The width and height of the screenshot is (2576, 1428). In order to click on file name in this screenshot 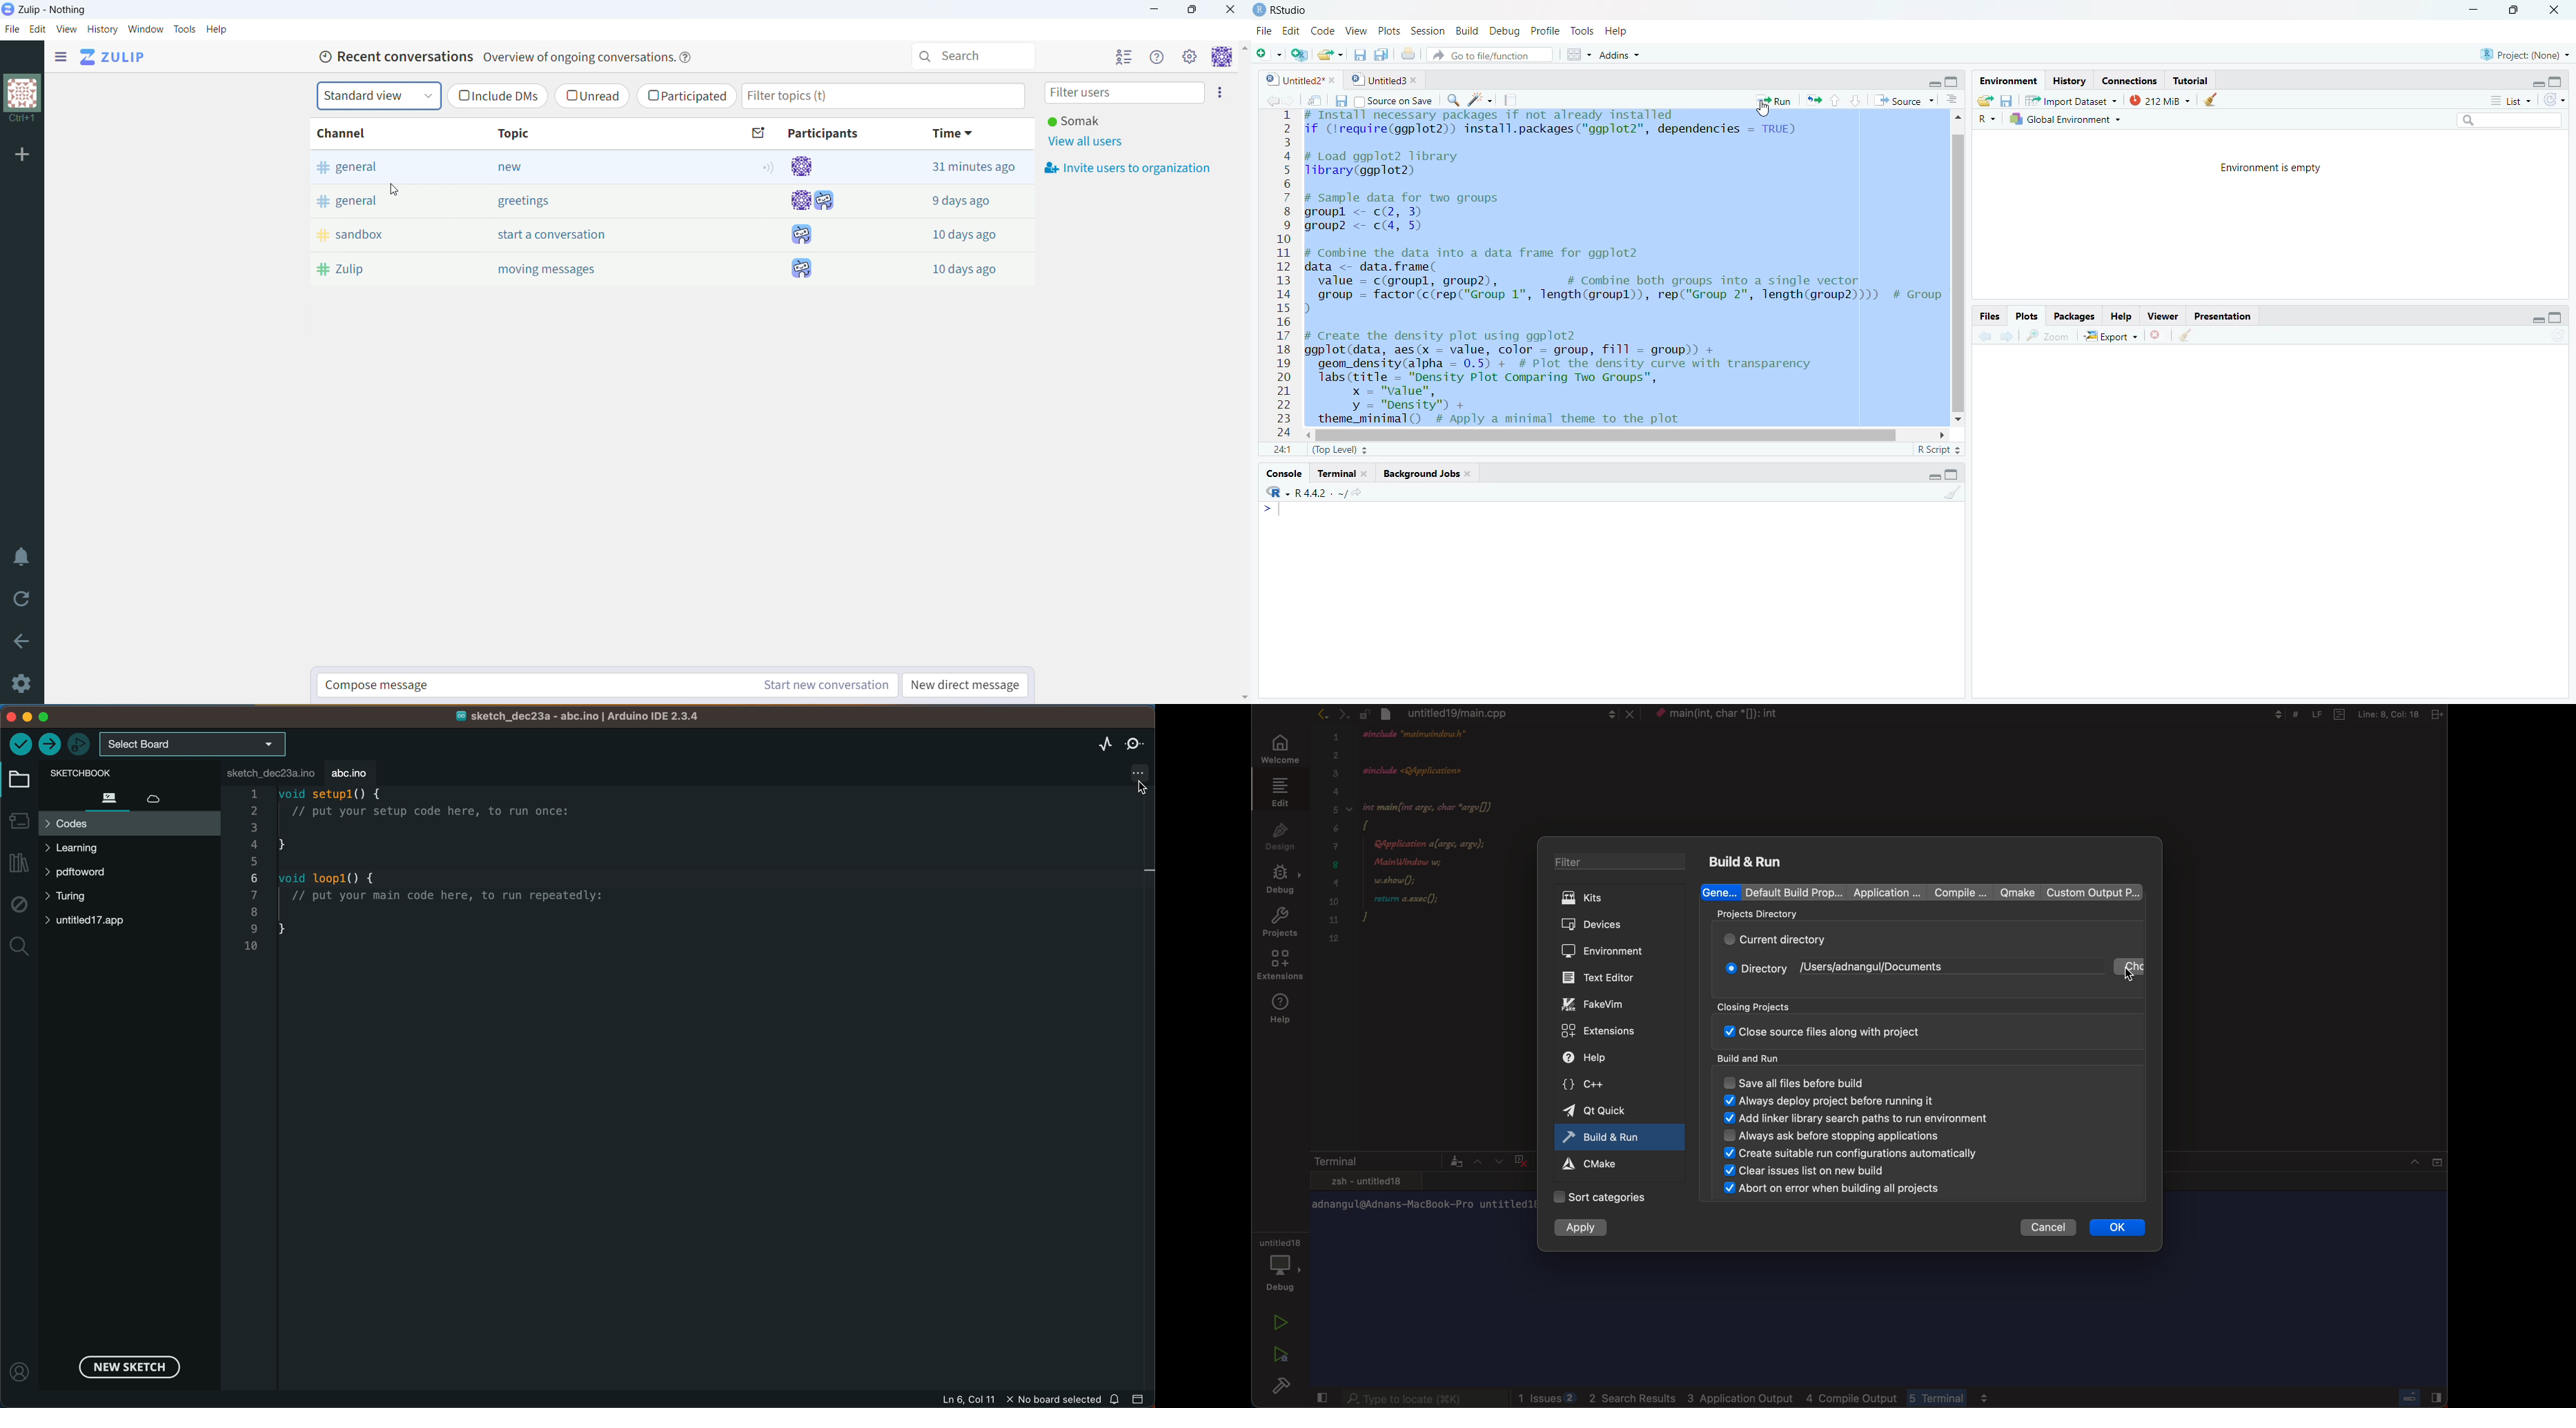, I will do `click(583, 716)`.